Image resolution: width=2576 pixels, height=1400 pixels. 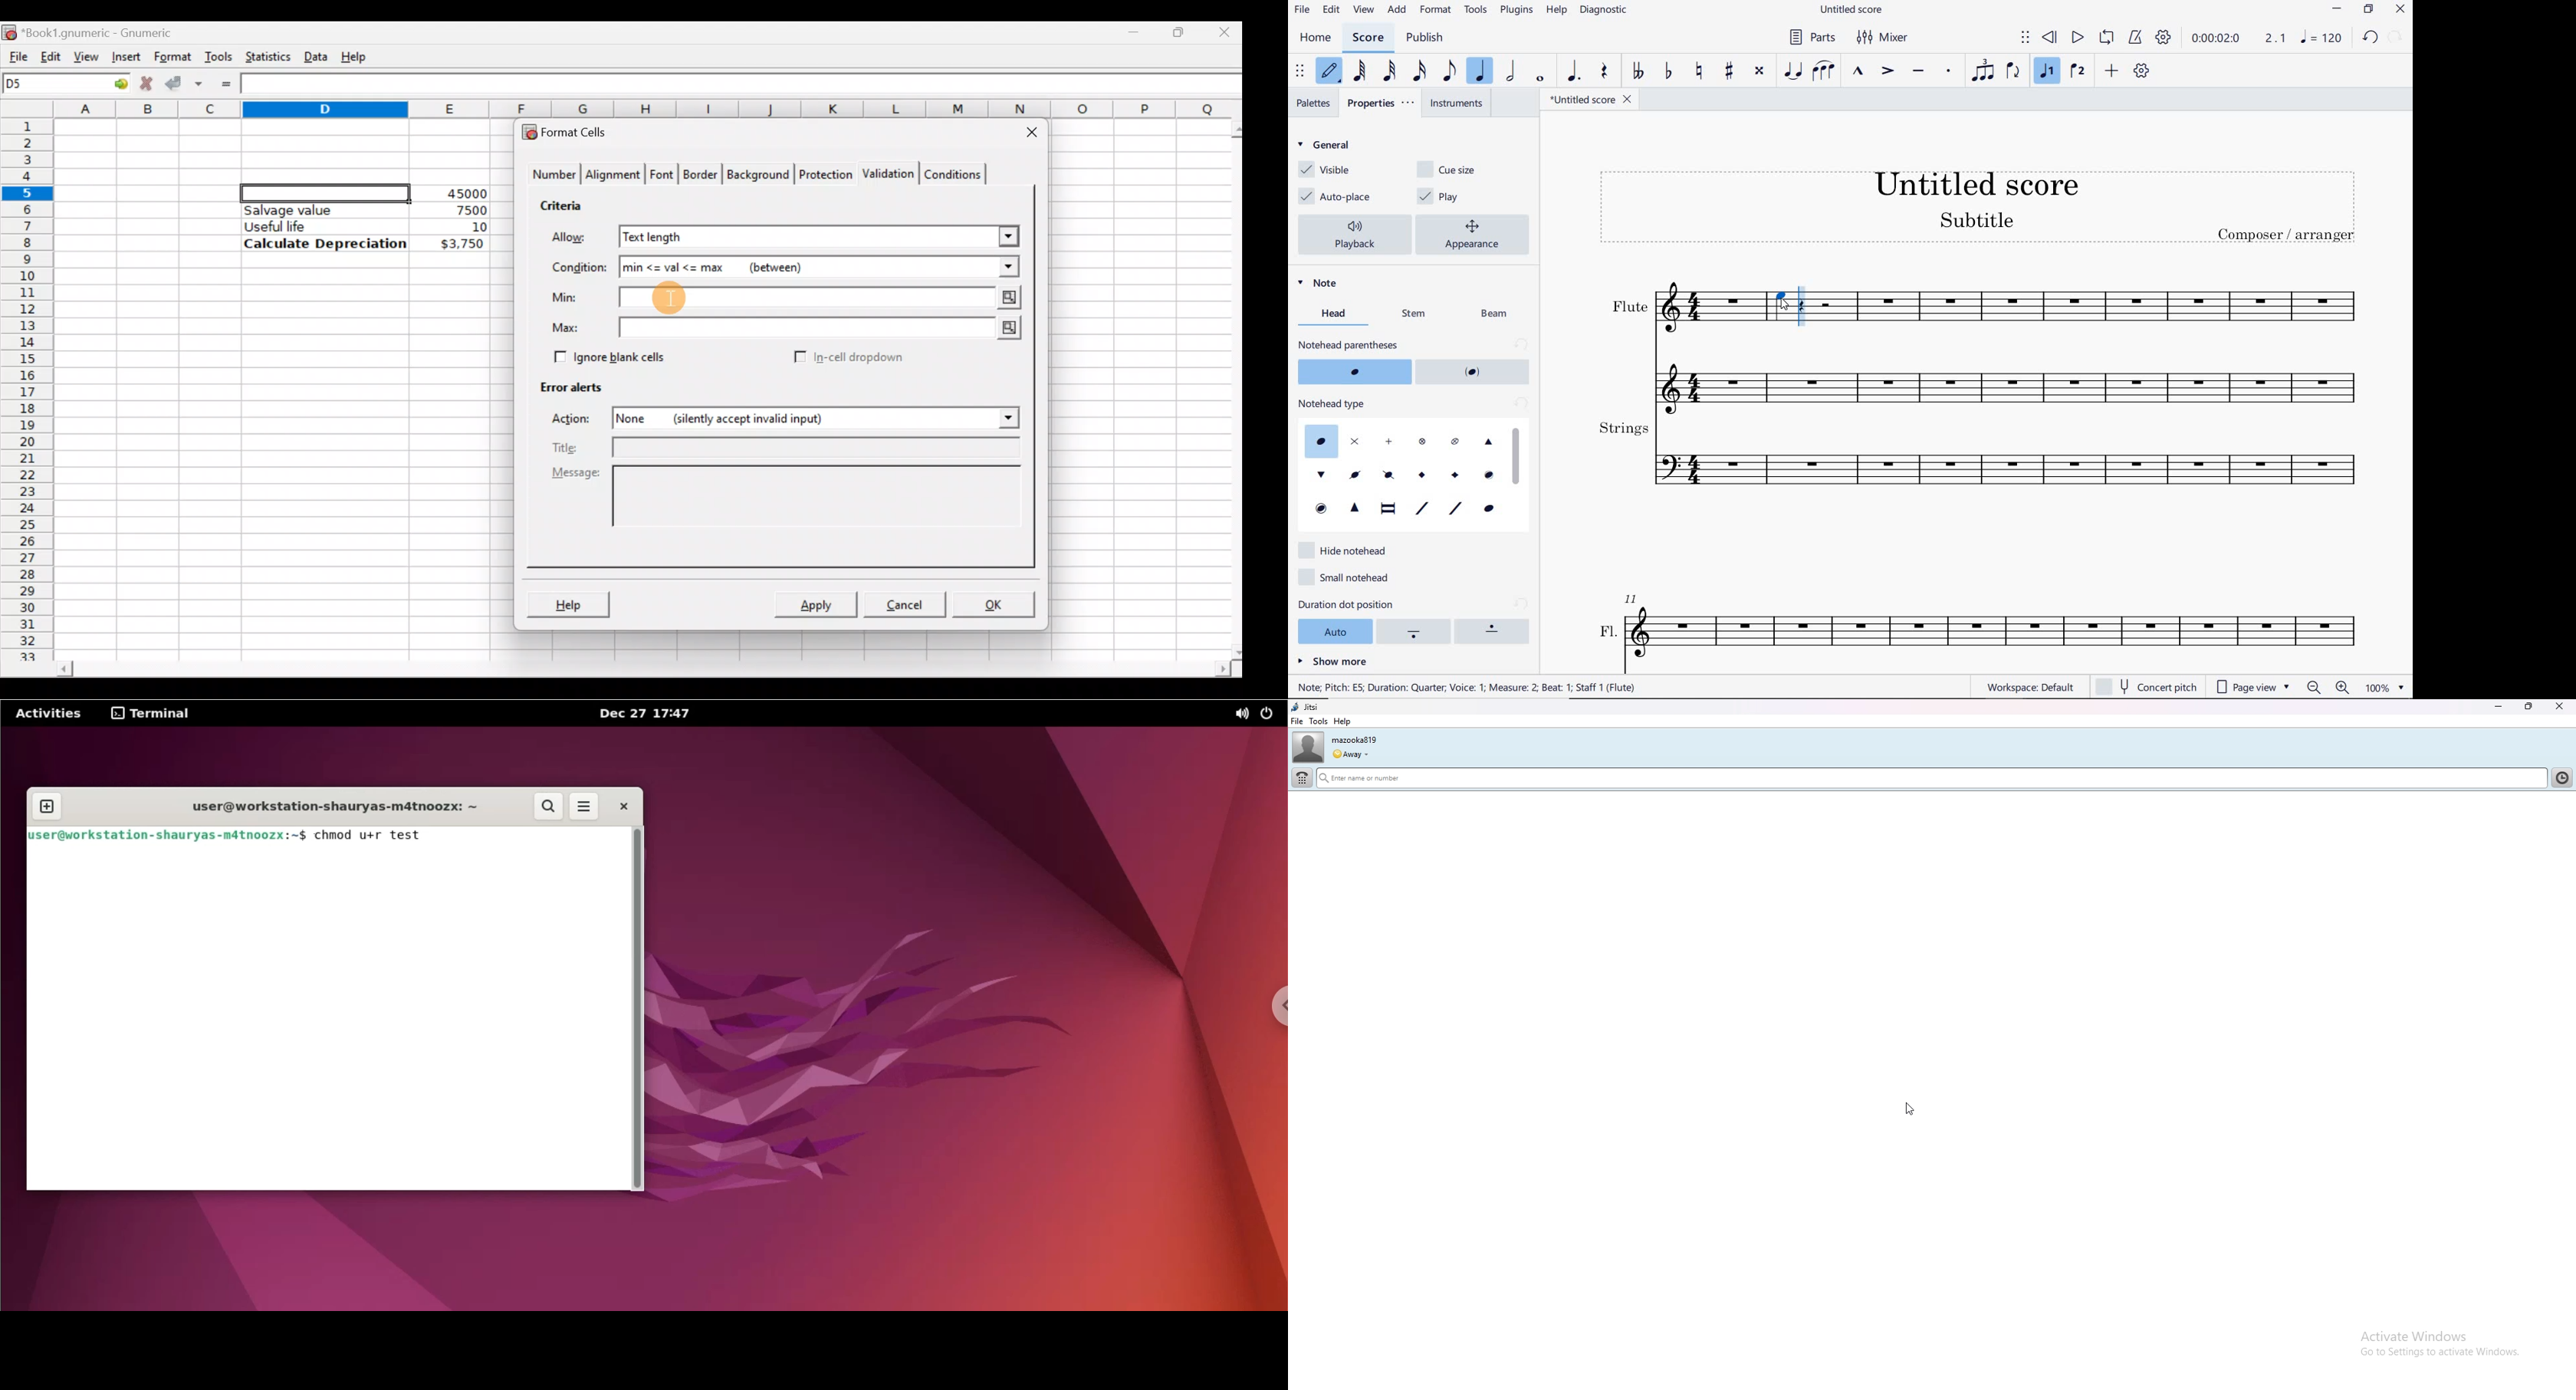 I want to click on Close, so click(x=1227, y=31).